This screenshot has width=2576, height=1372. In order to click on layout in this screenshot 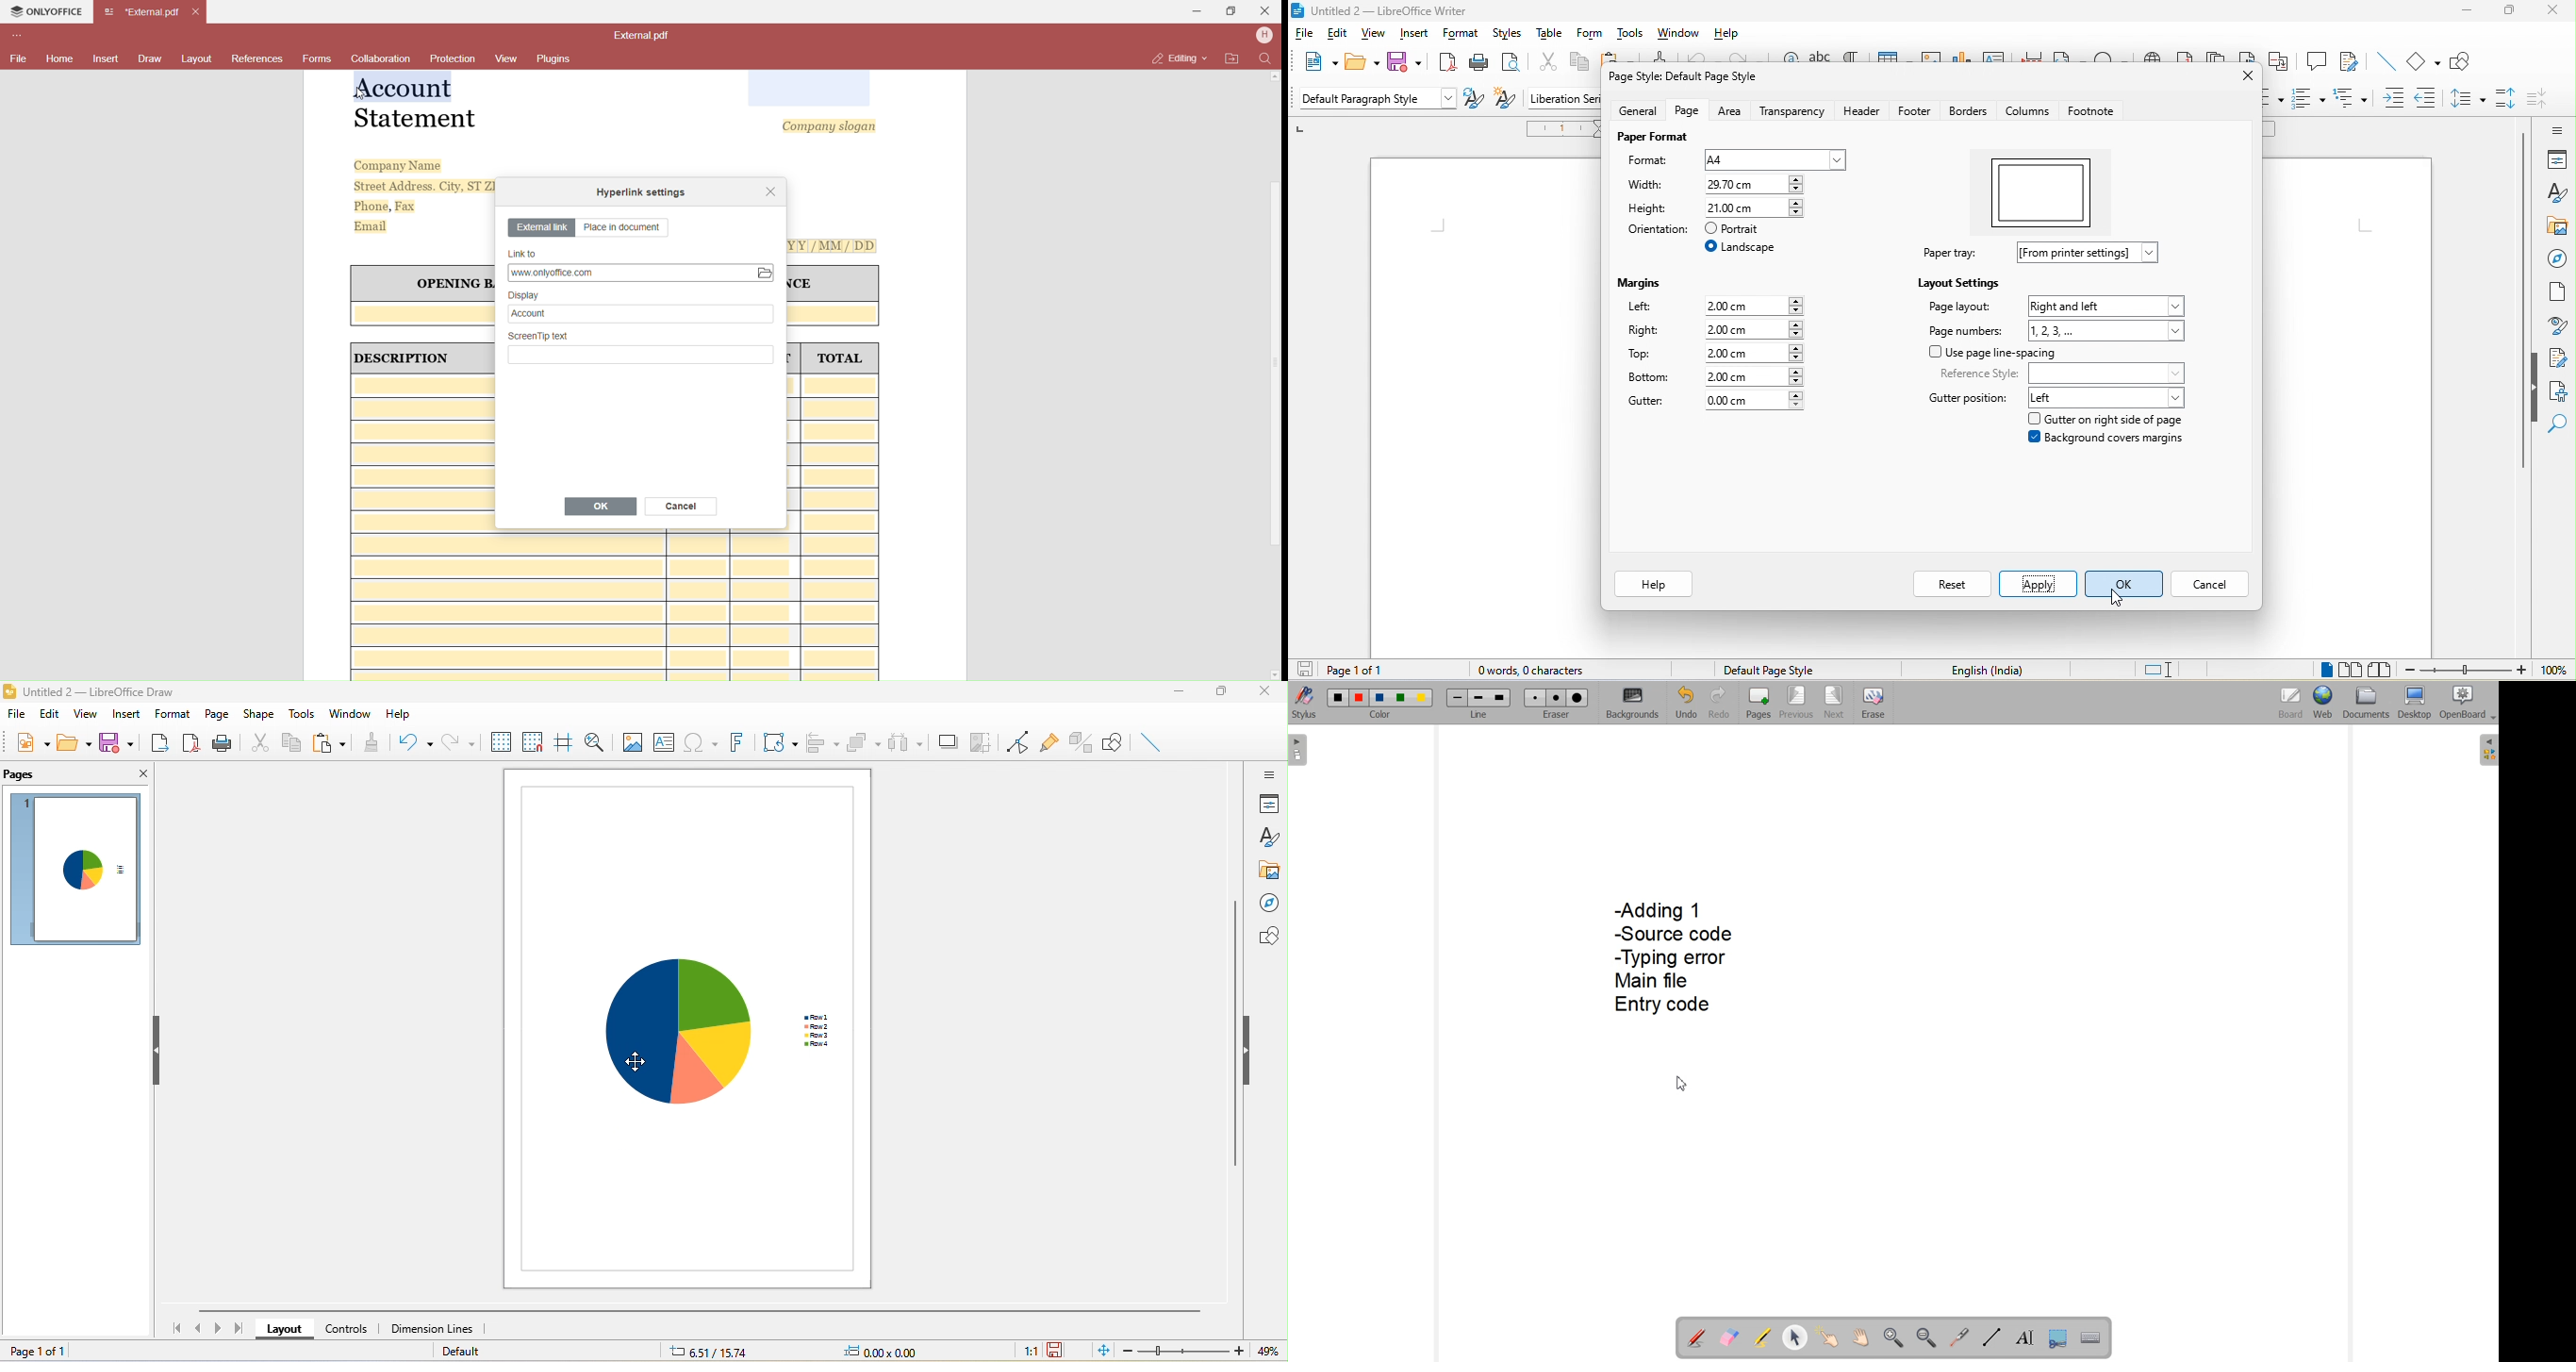, I will do `click(284, 1328)`.